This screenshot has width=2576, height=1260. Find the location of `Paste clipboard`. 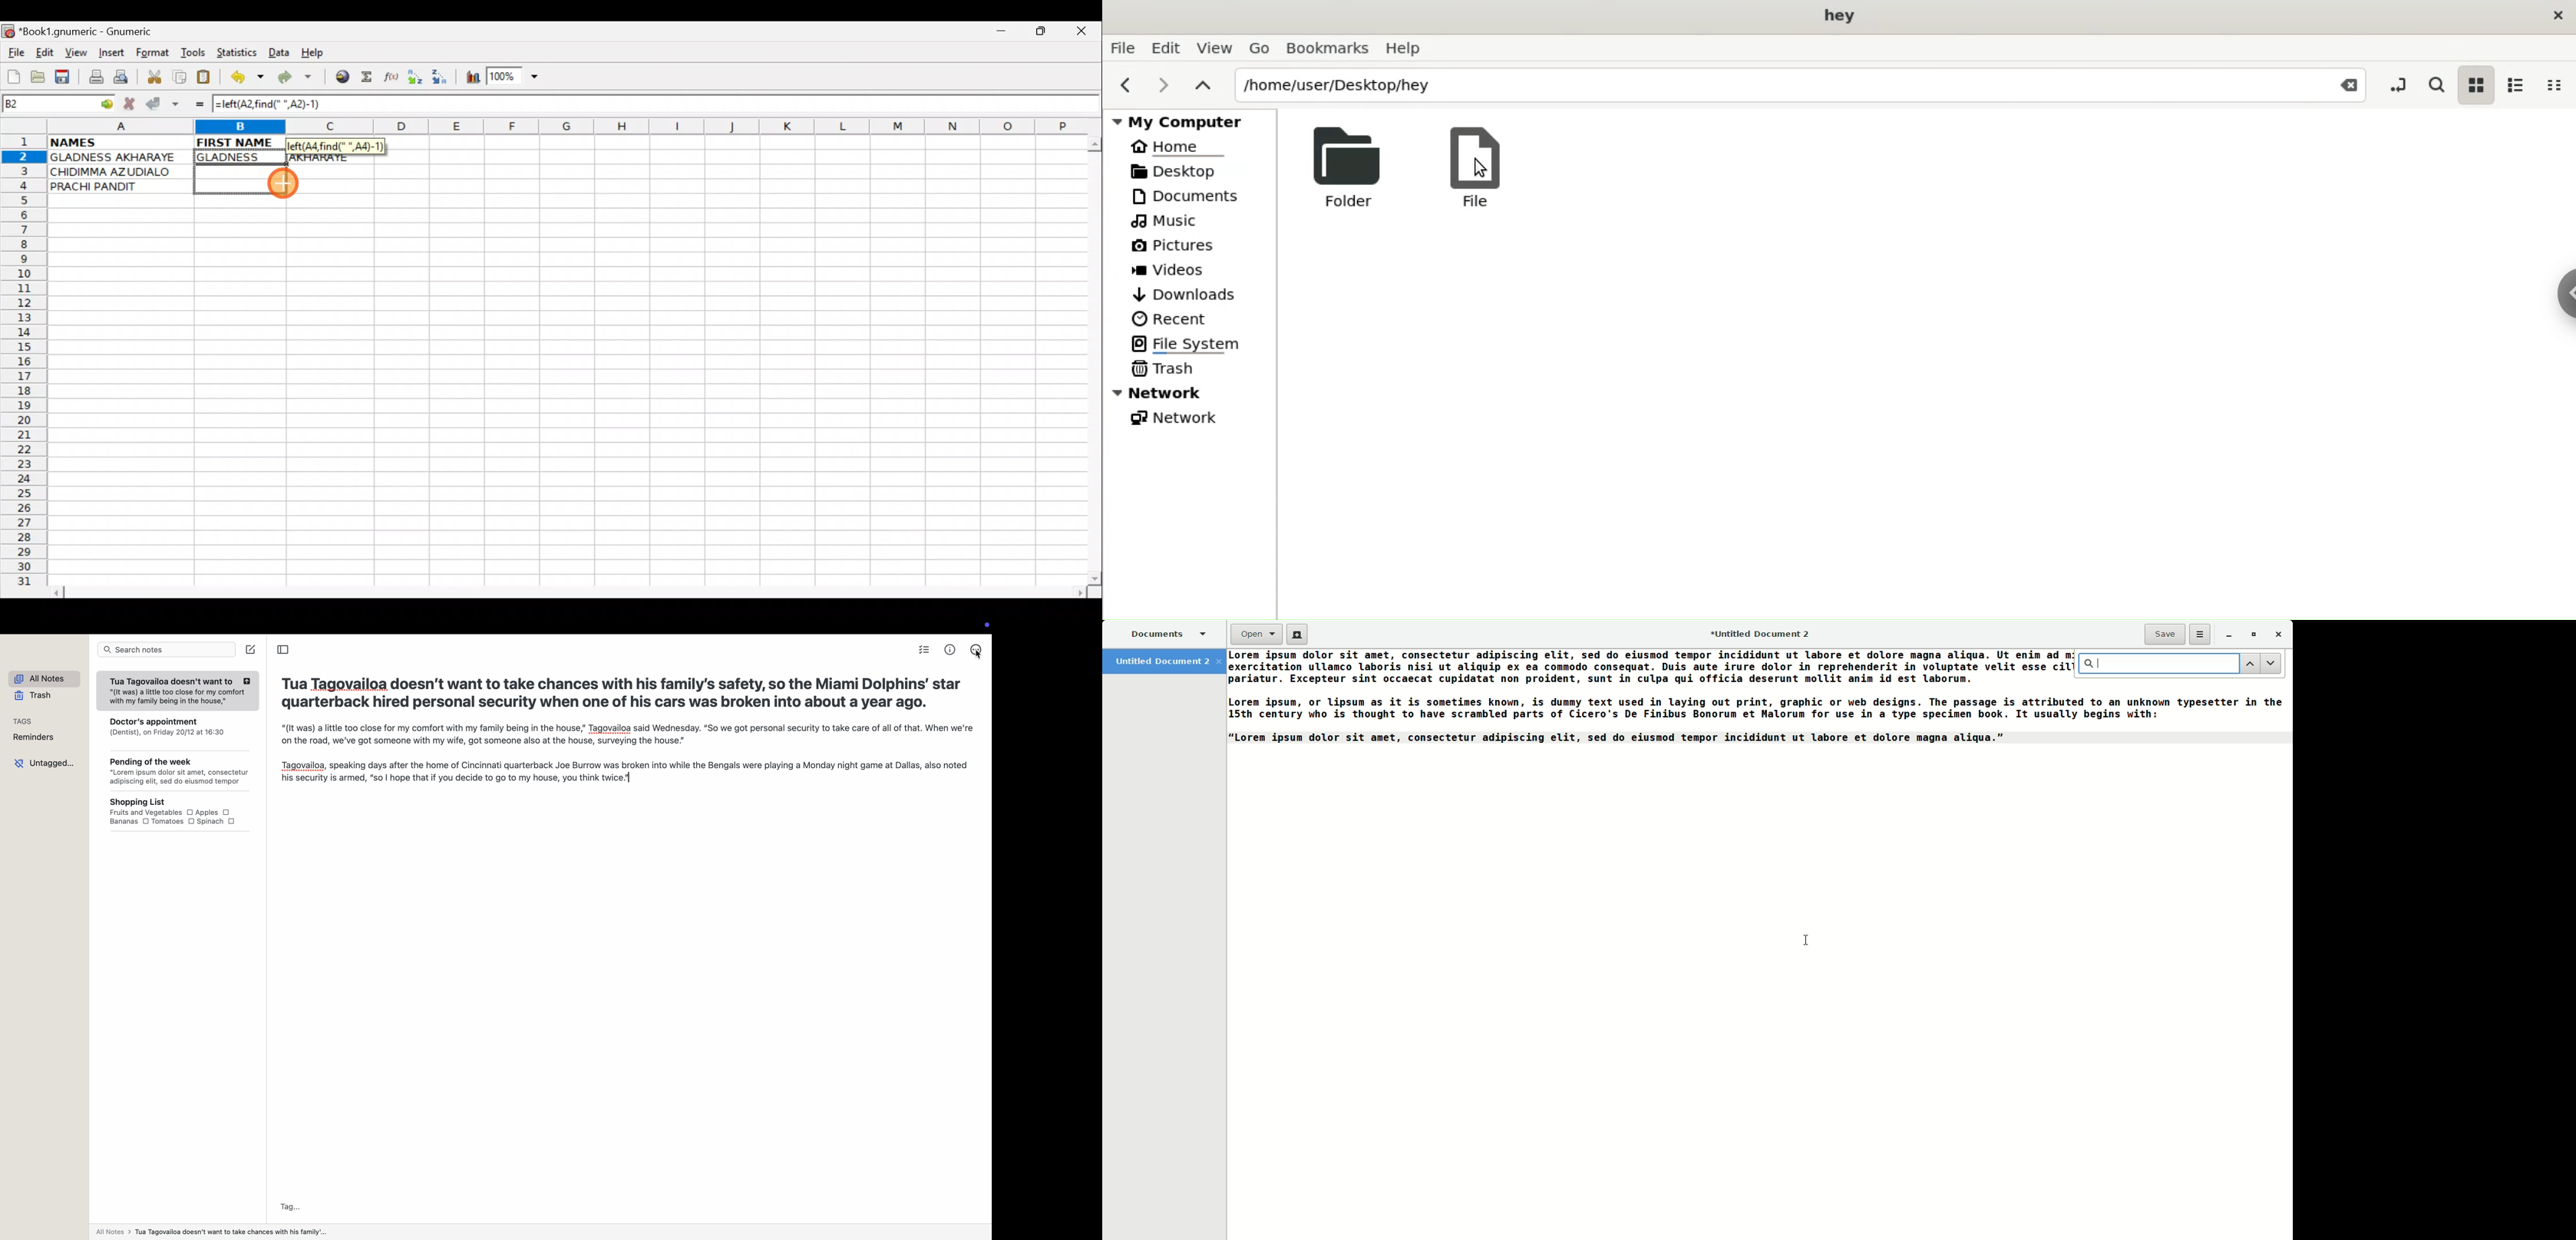

Paste clipboard is located at coordinates (207, 79).